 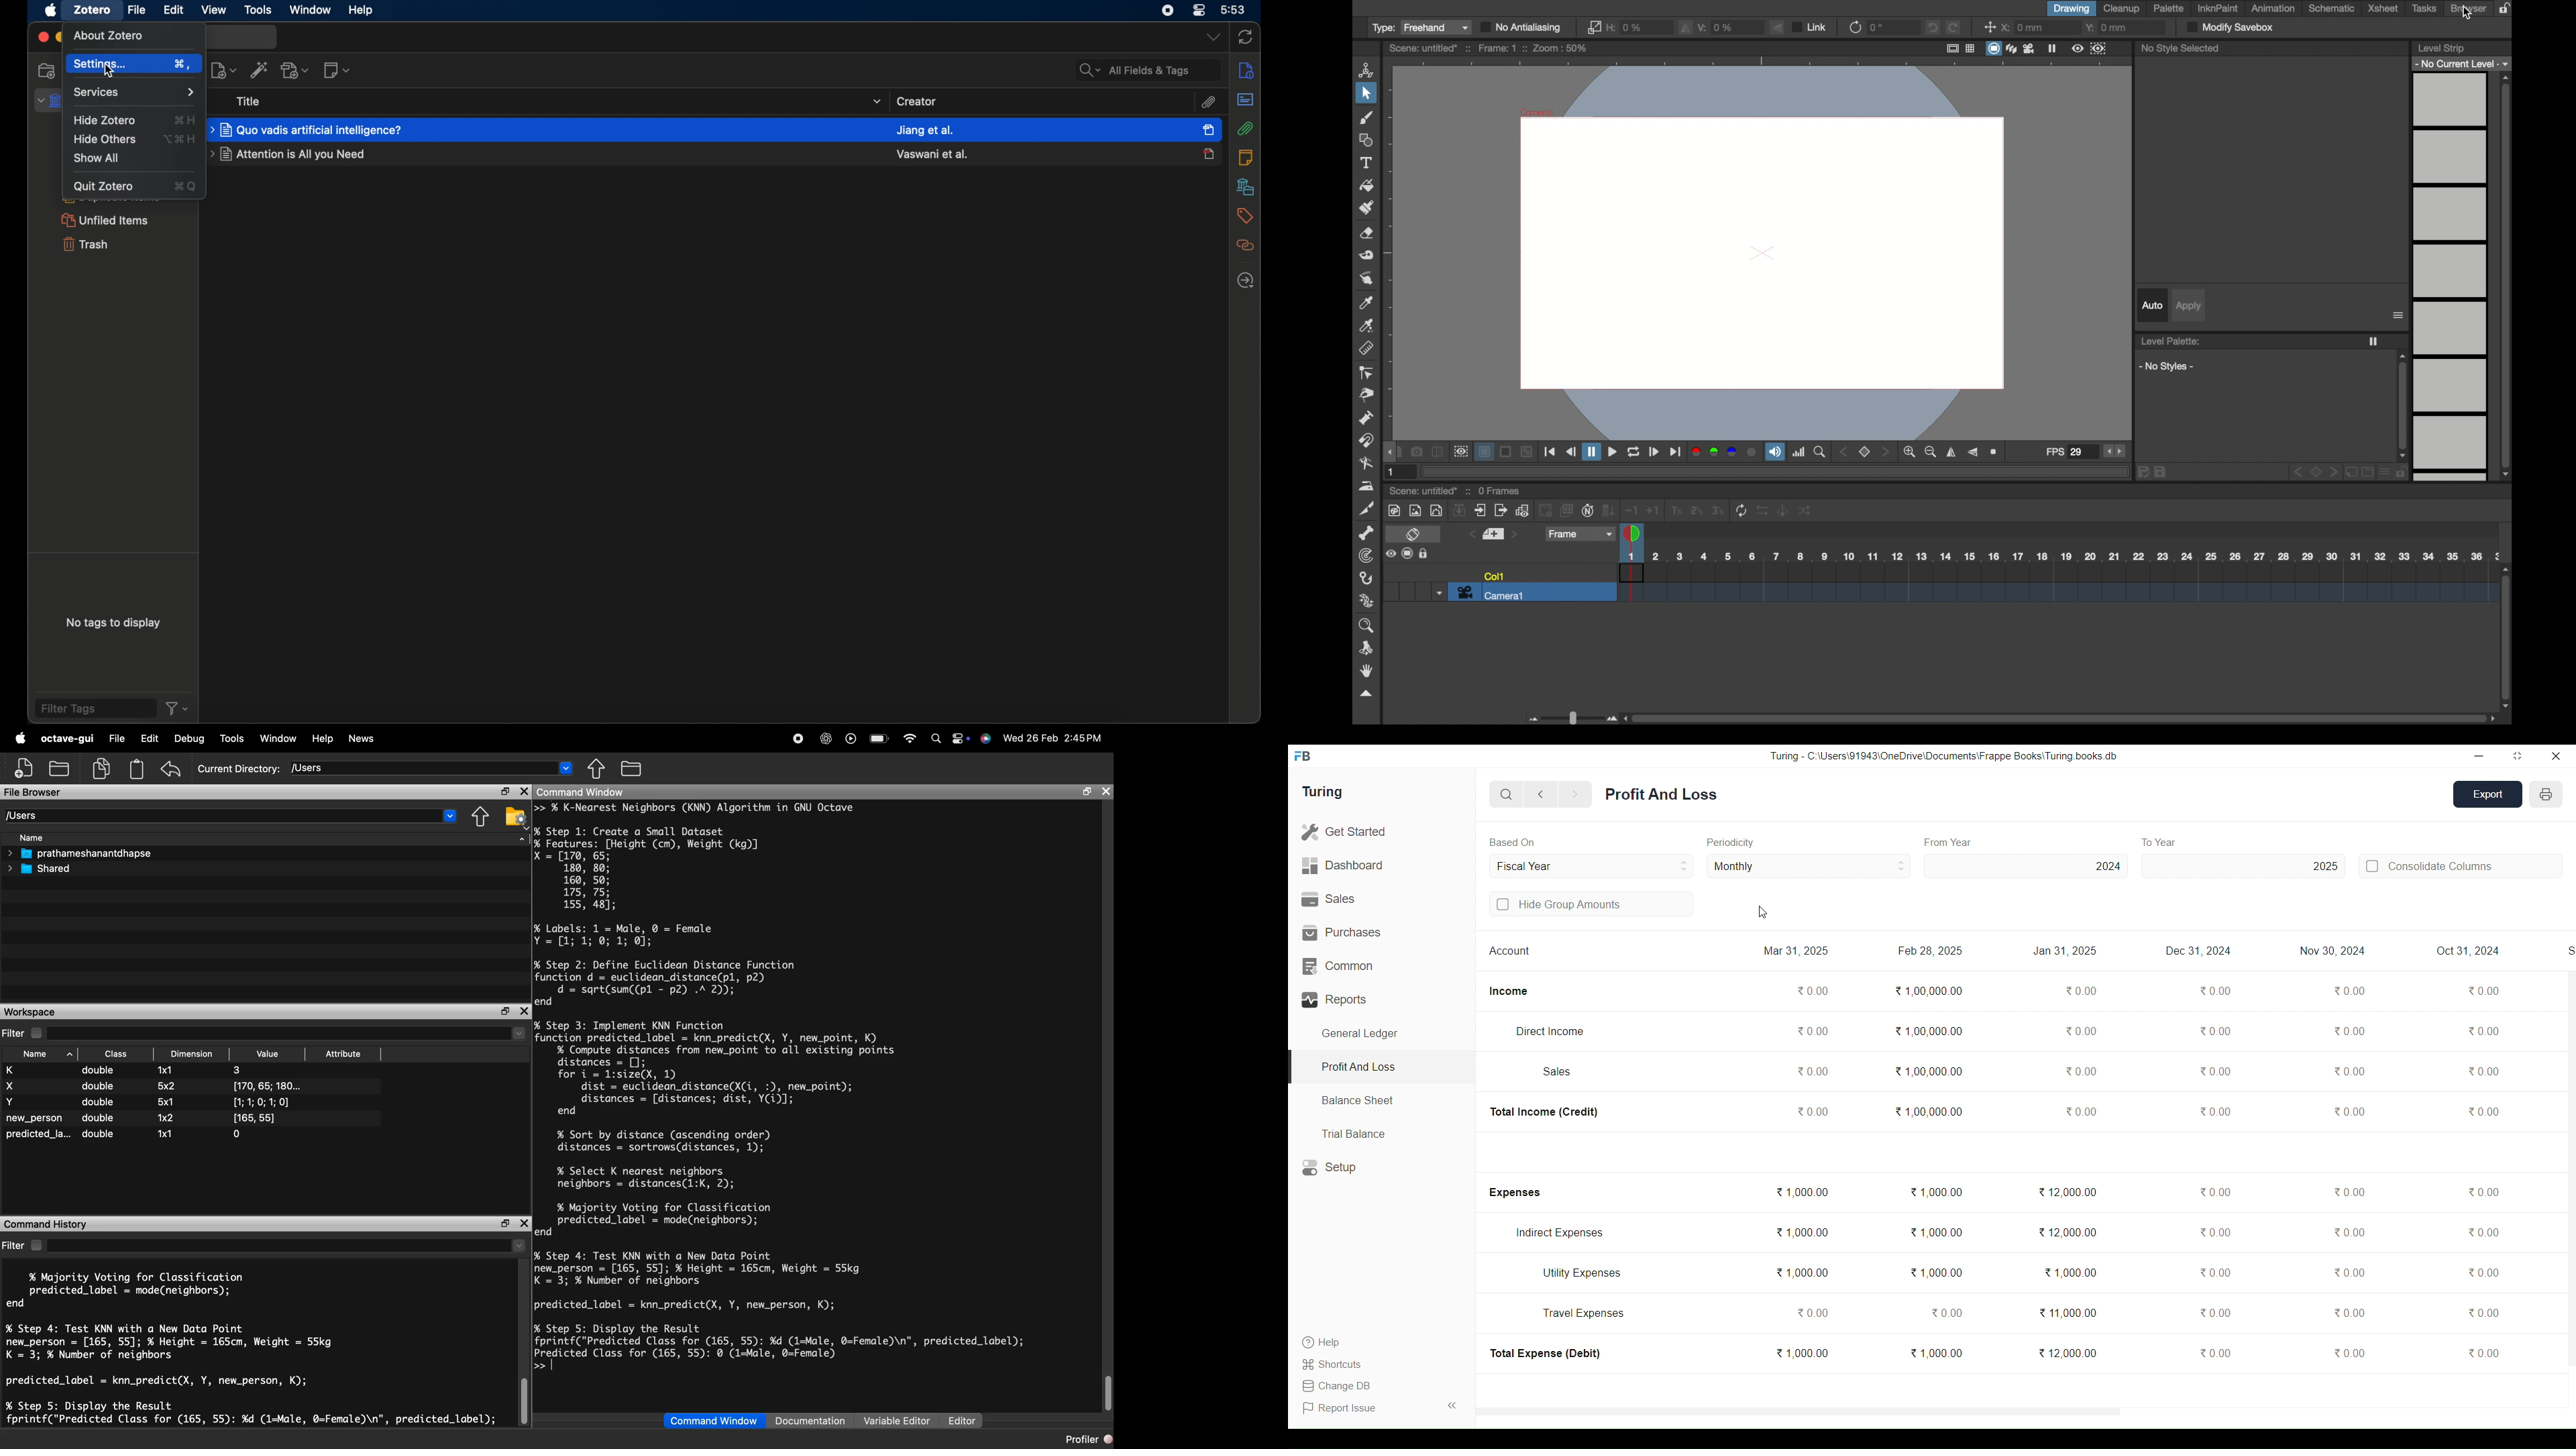 What do you see at coordinates (1812, 1112) in the screenshot?
I see `0.00` at bounding box center [1812, 1112].